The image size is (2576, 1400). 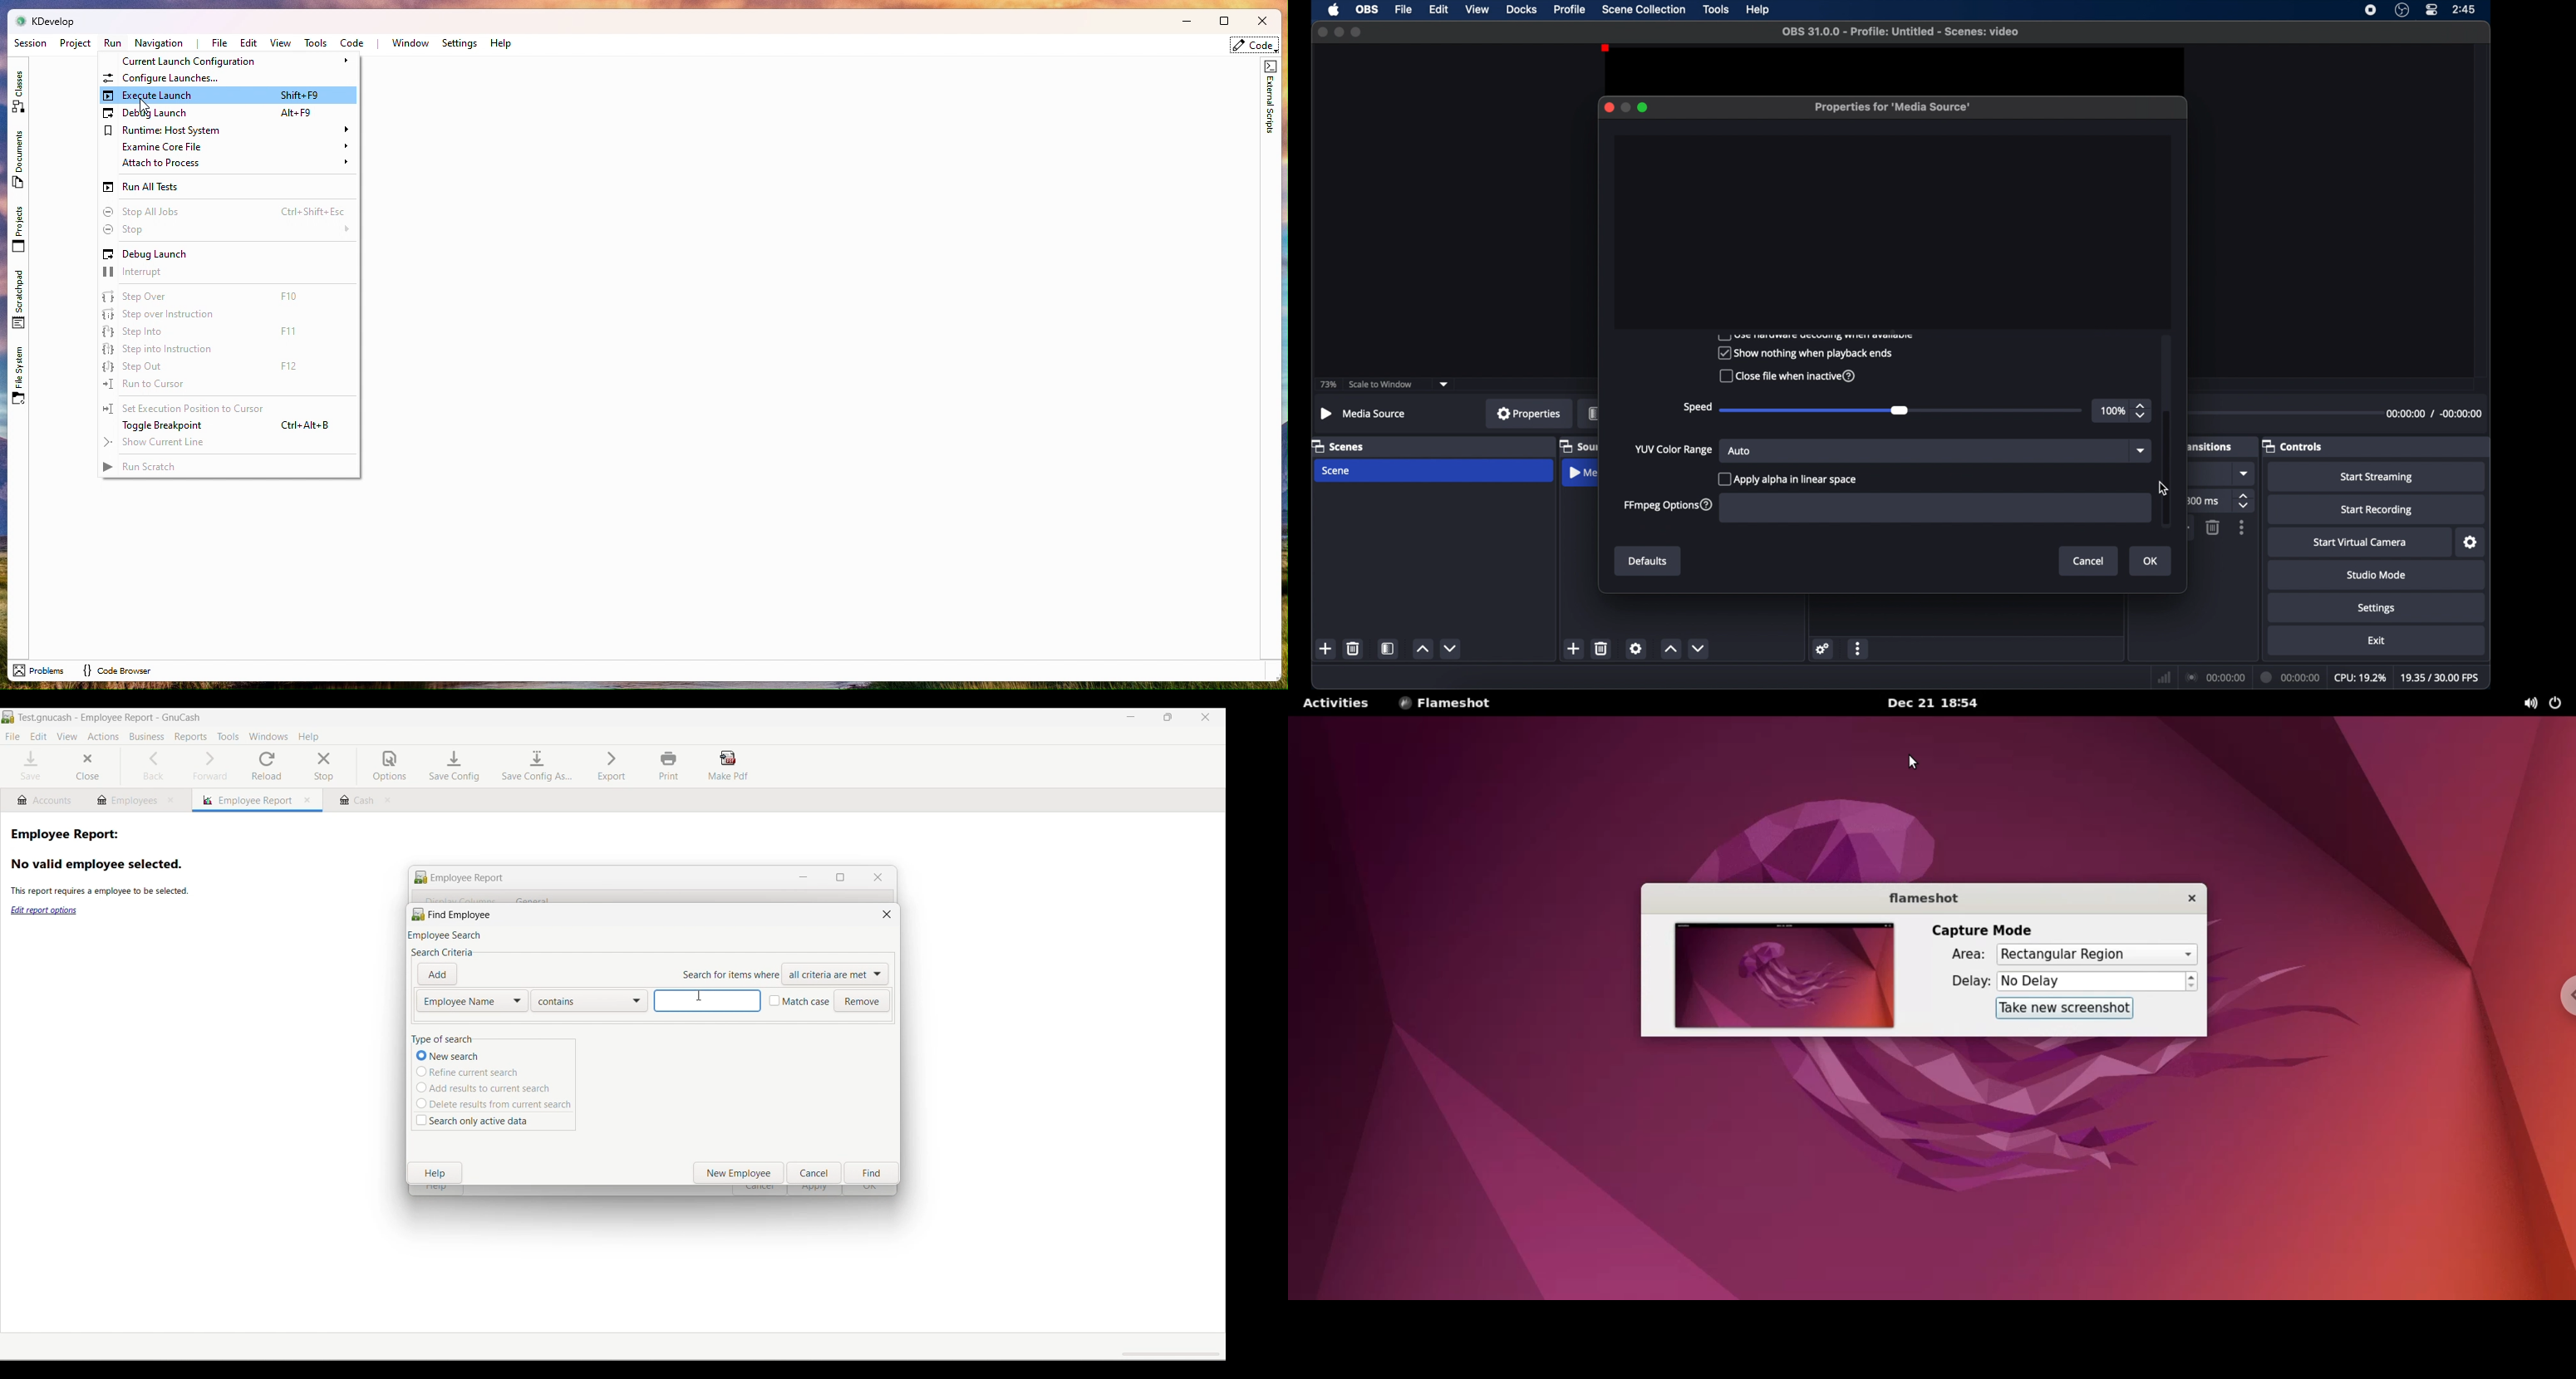 I want to click on Current Launch Configuration, so click(x=229, y=61).